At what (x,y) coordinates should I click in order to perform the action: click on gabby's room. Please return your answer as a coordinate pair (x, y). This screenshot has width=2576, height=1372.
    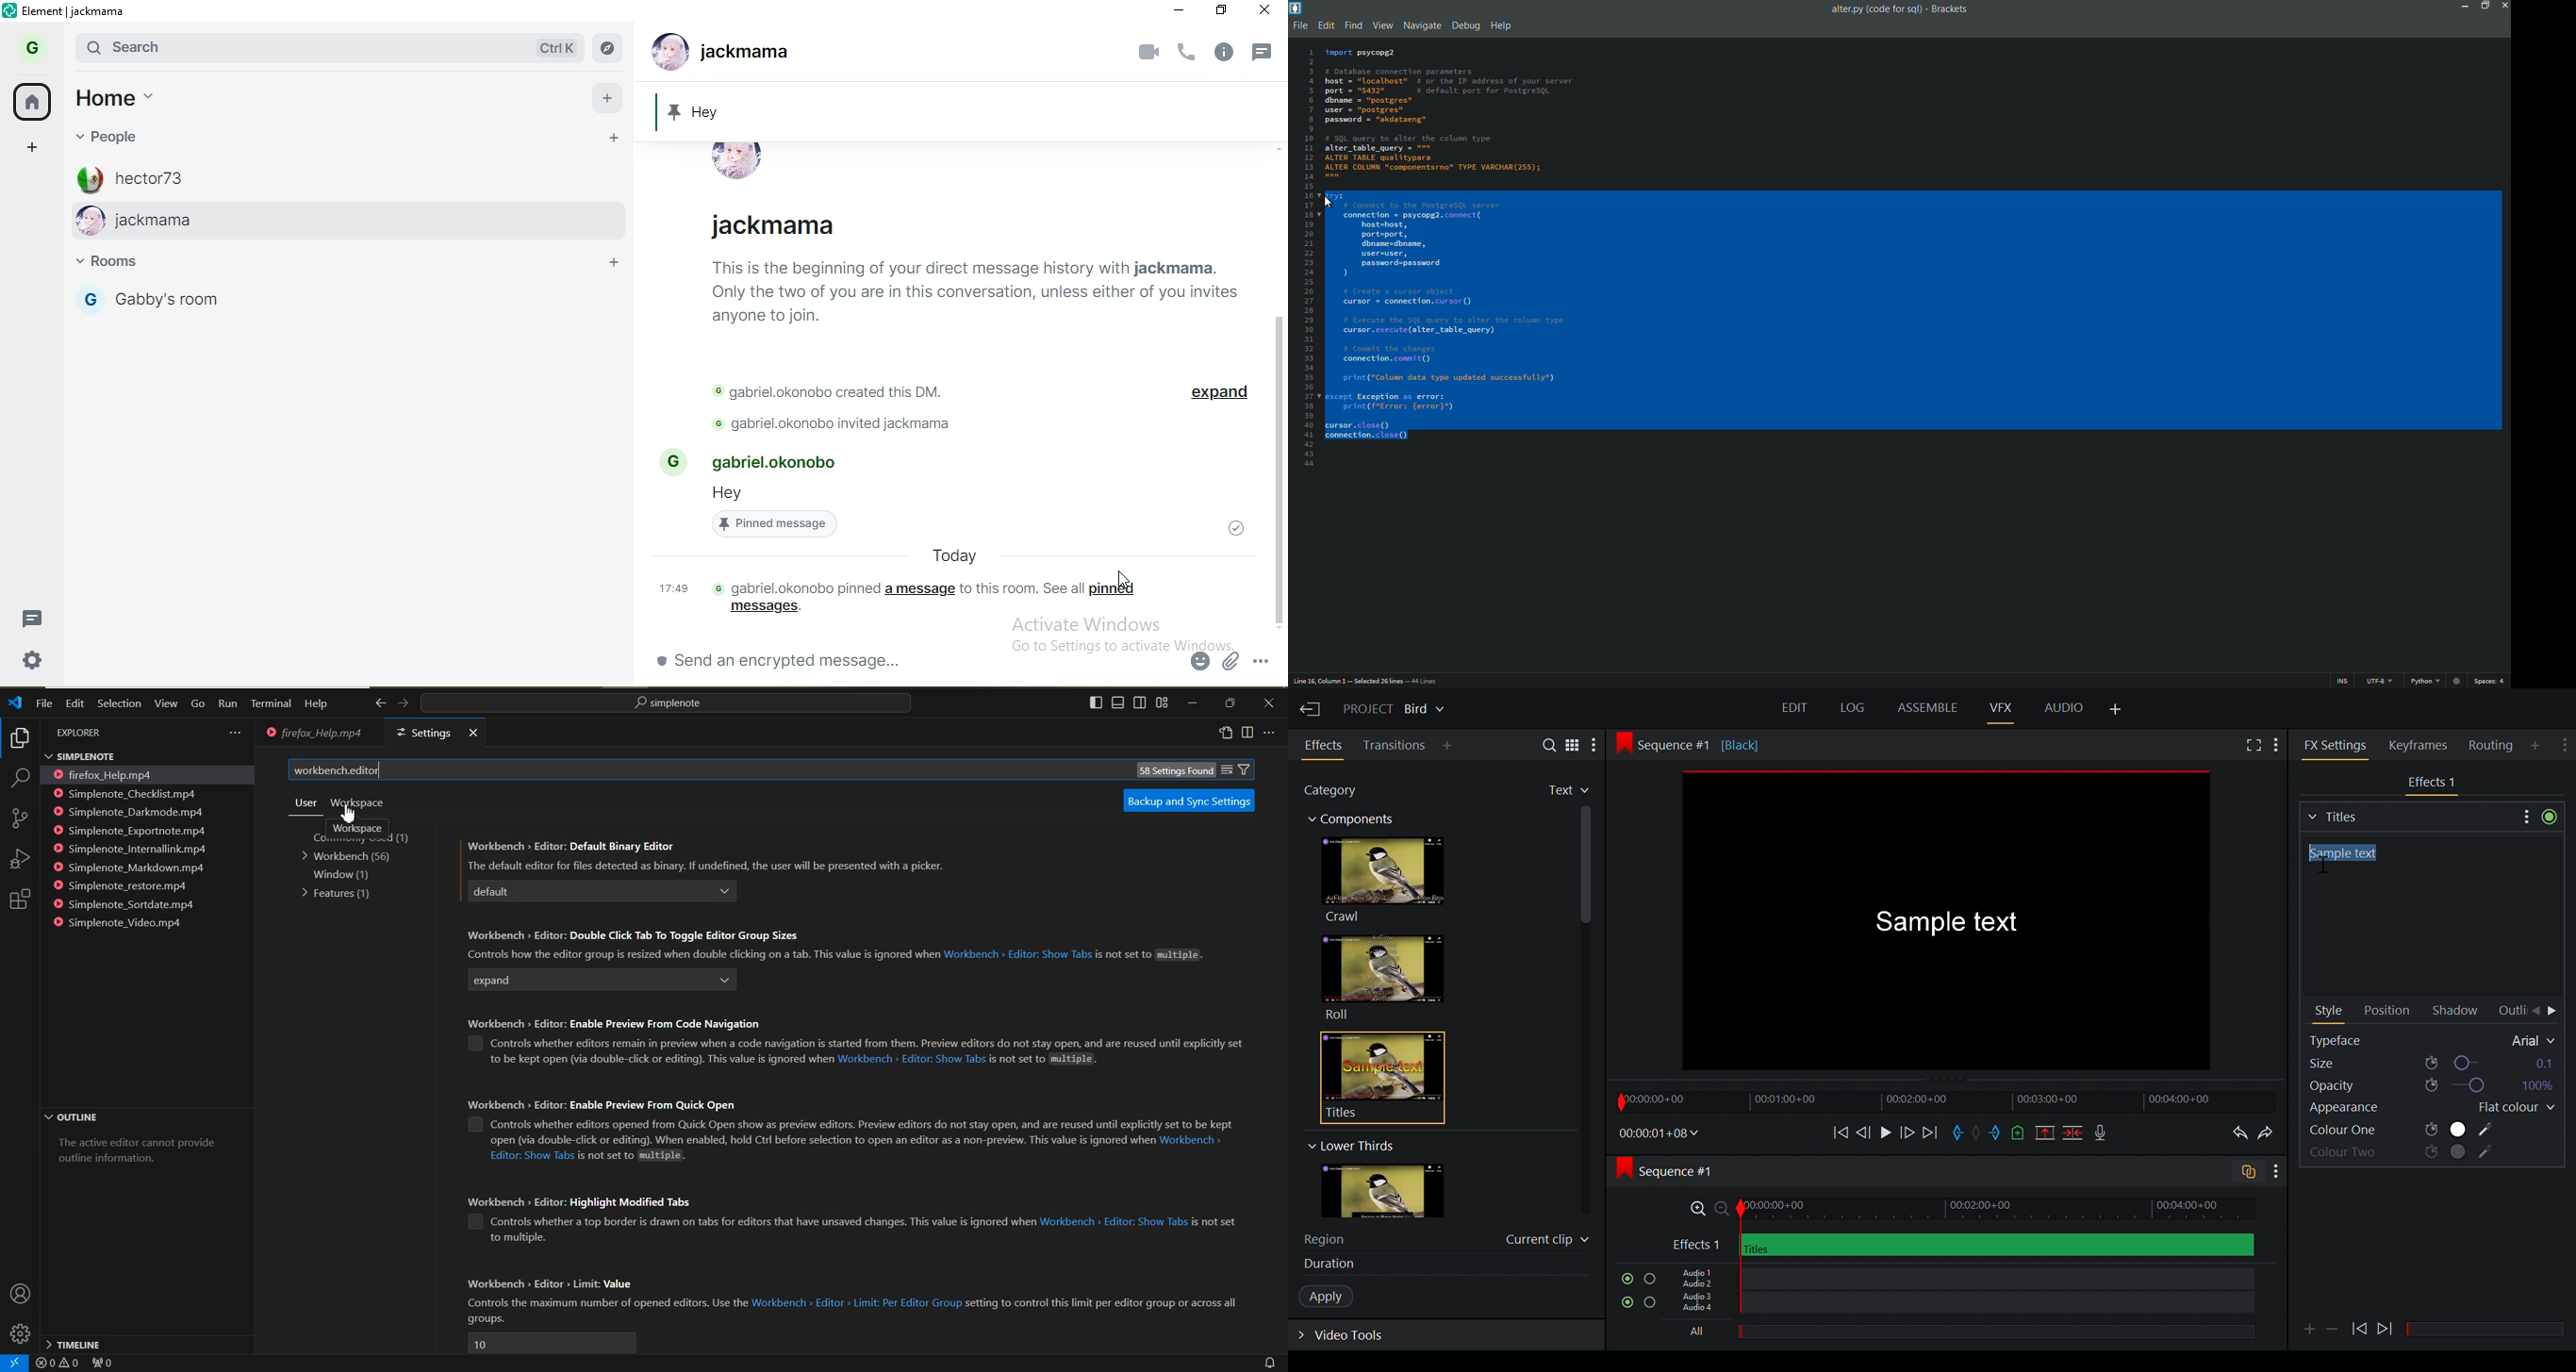
    Looking at the image, I should click on (232, 306).